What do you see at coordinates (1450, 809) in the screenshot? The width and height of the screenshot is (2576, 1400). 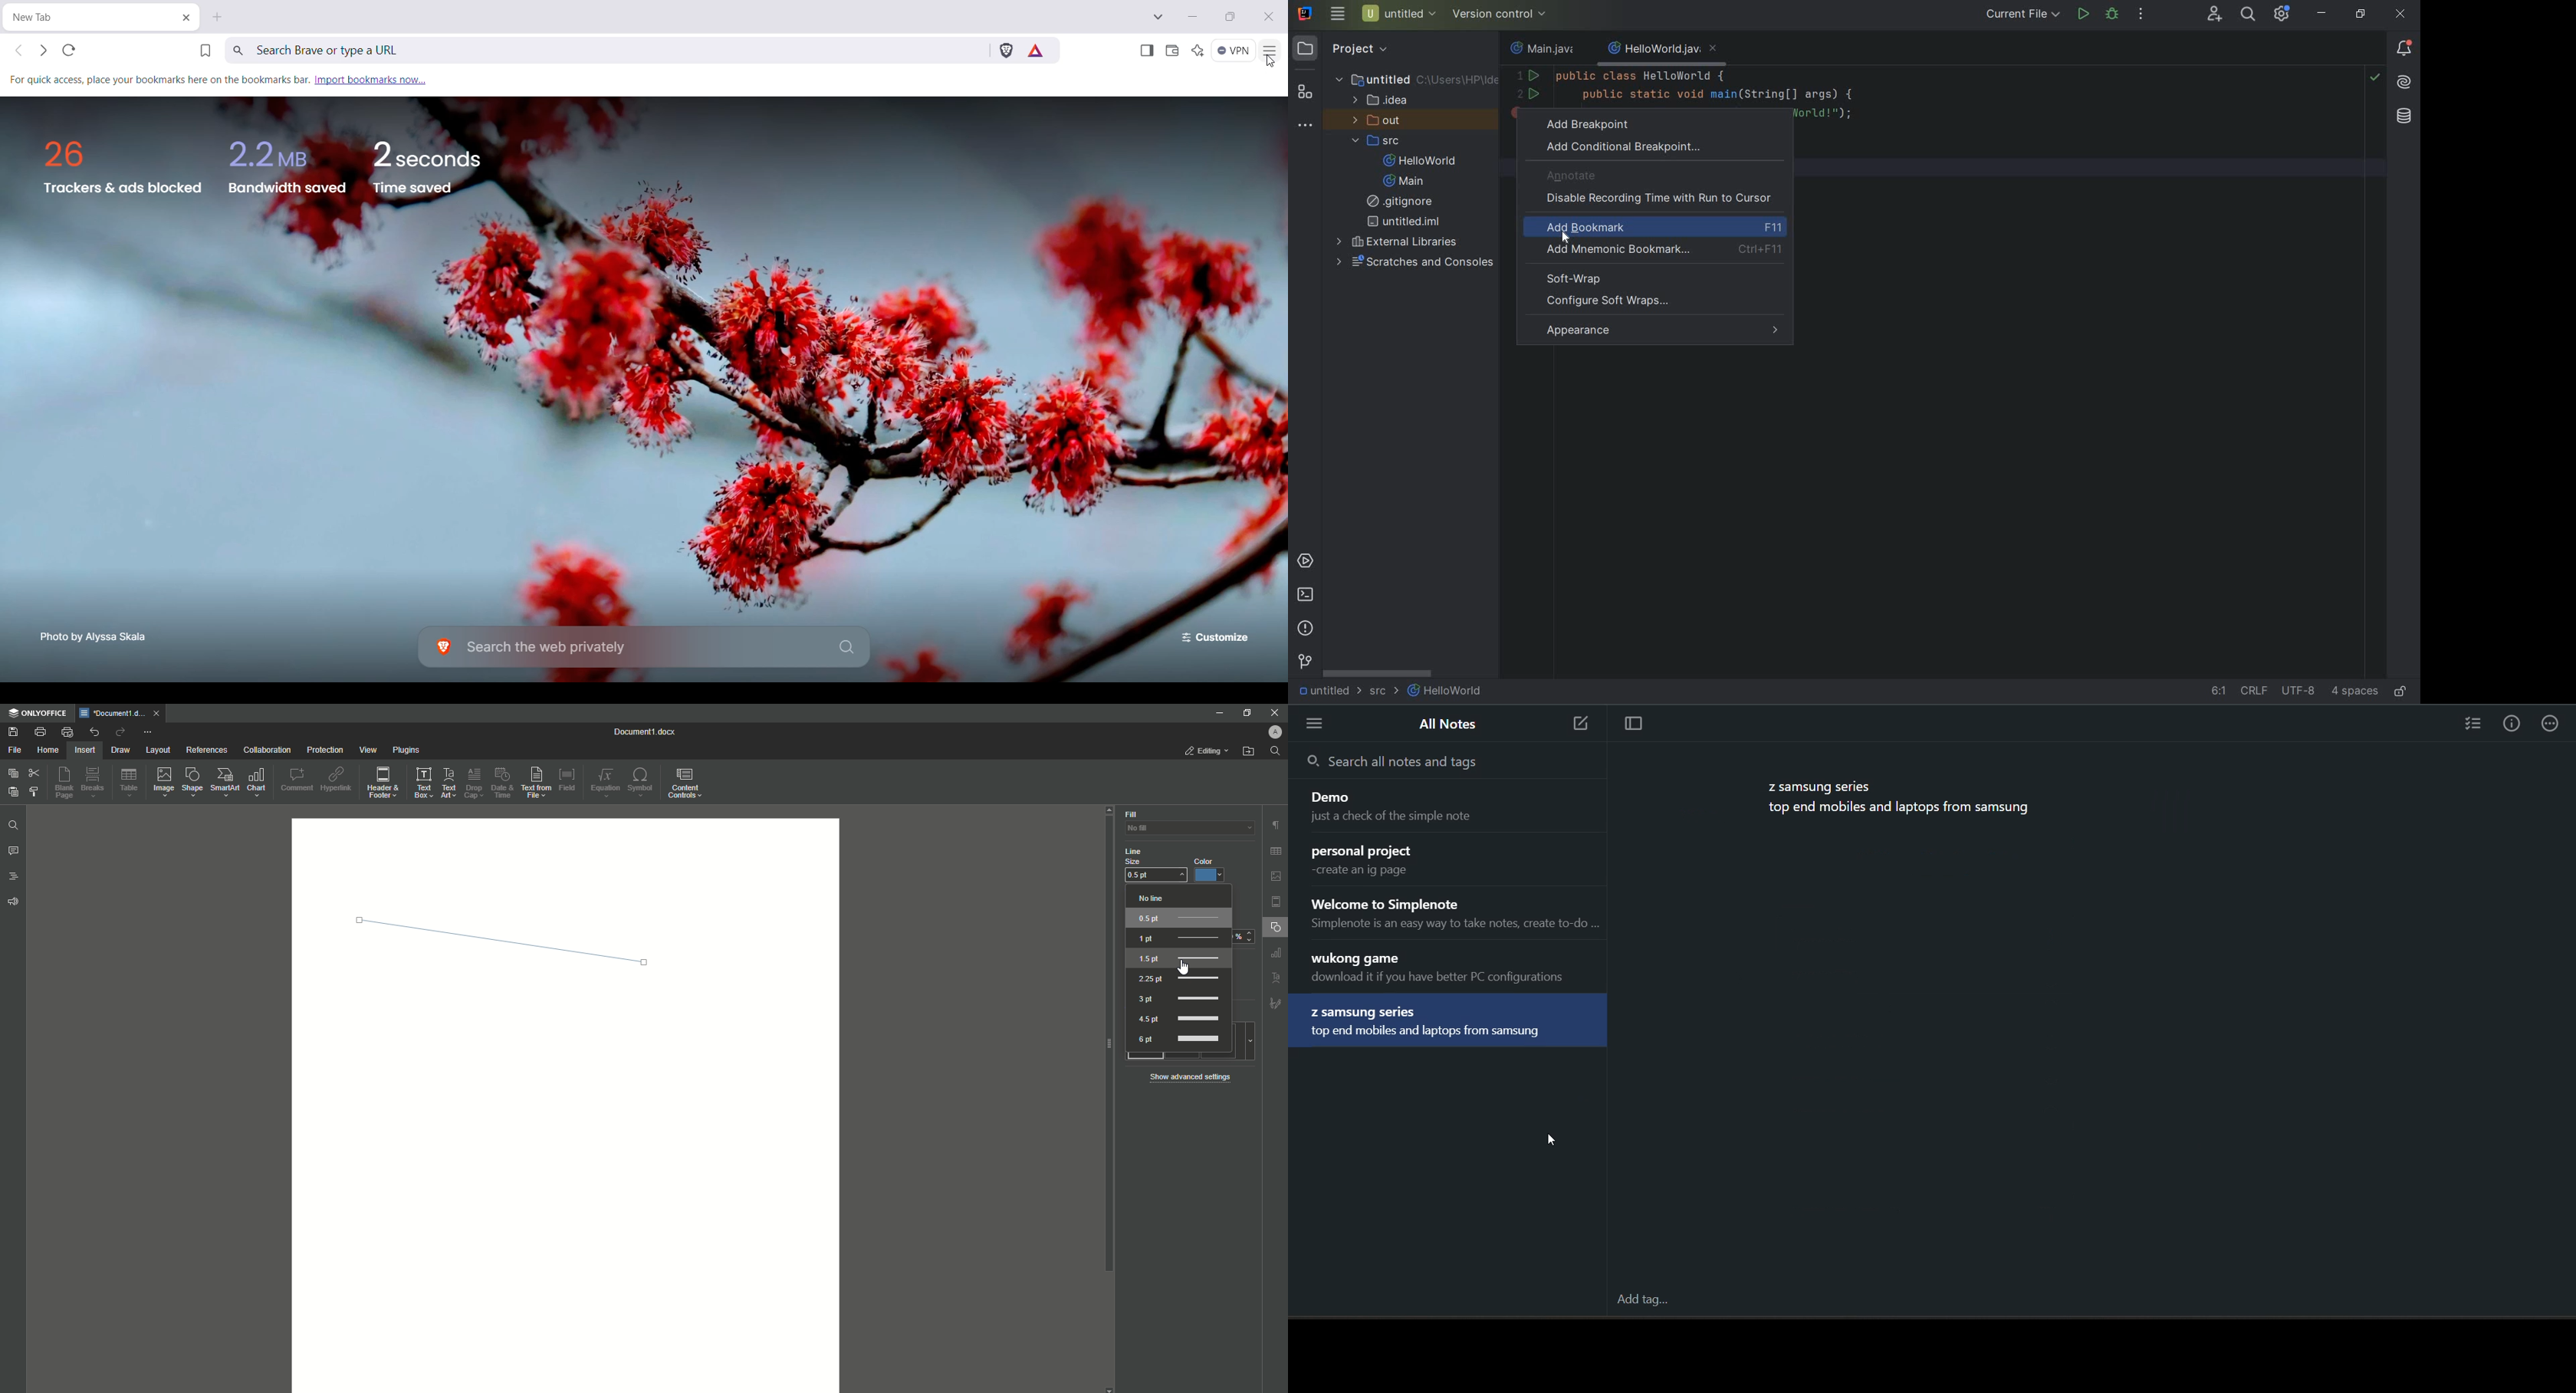 I see `Demo
just a check of the simple note` at bounding box center [1450, 809].